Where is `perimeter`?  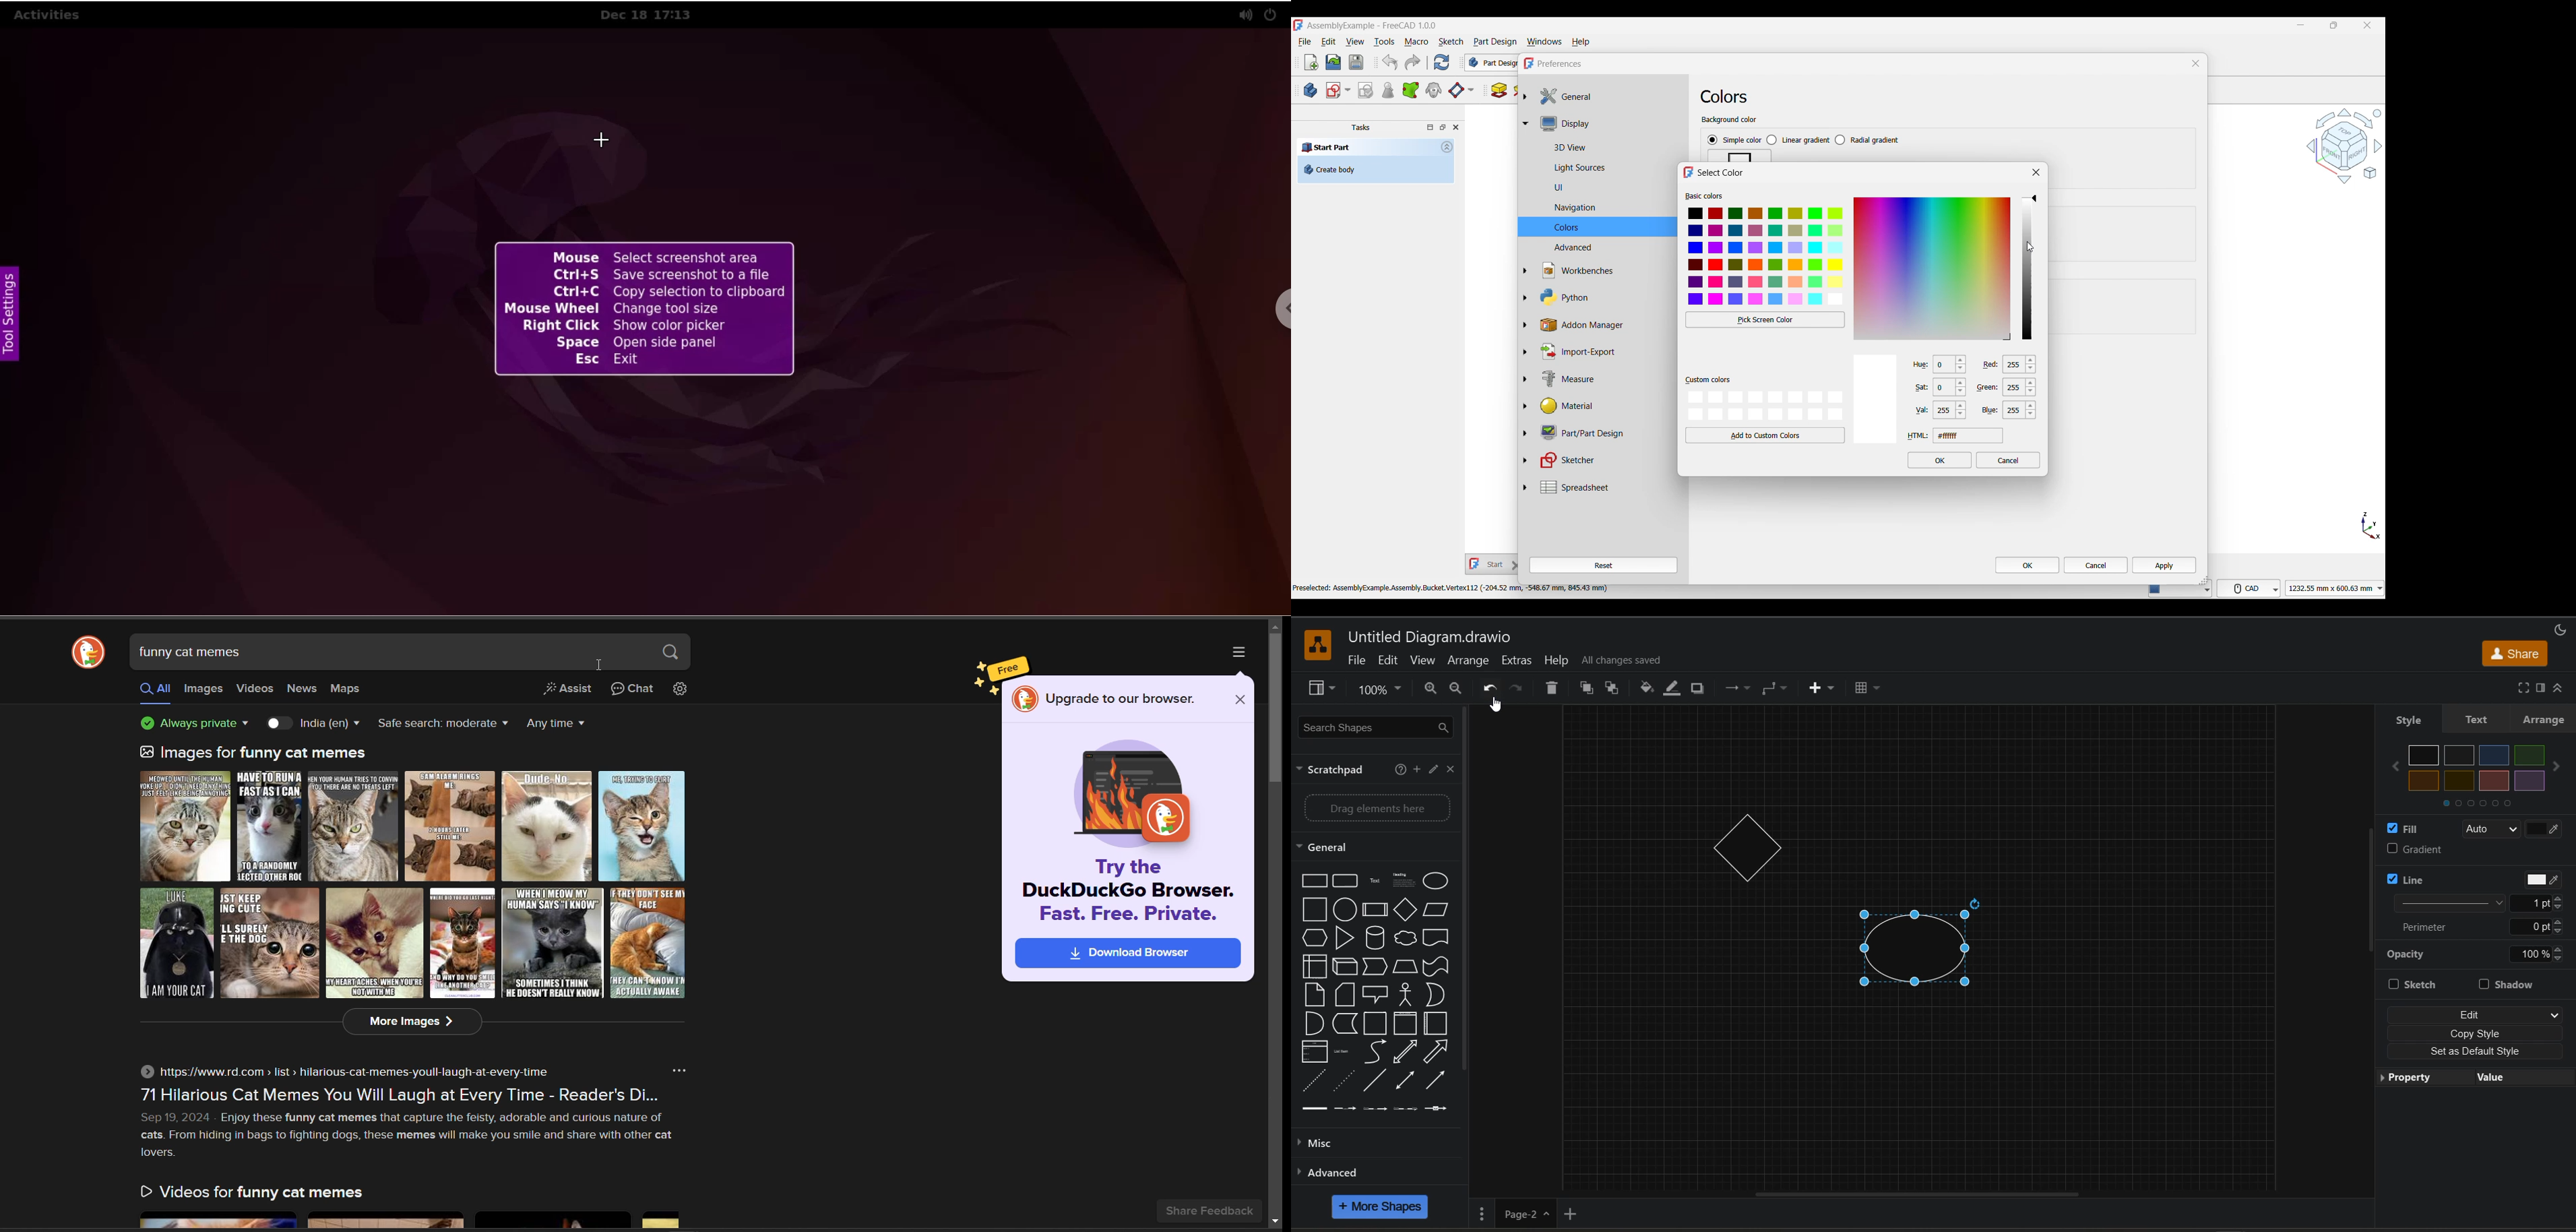 perimeter is located at coordinates (2482, 925).